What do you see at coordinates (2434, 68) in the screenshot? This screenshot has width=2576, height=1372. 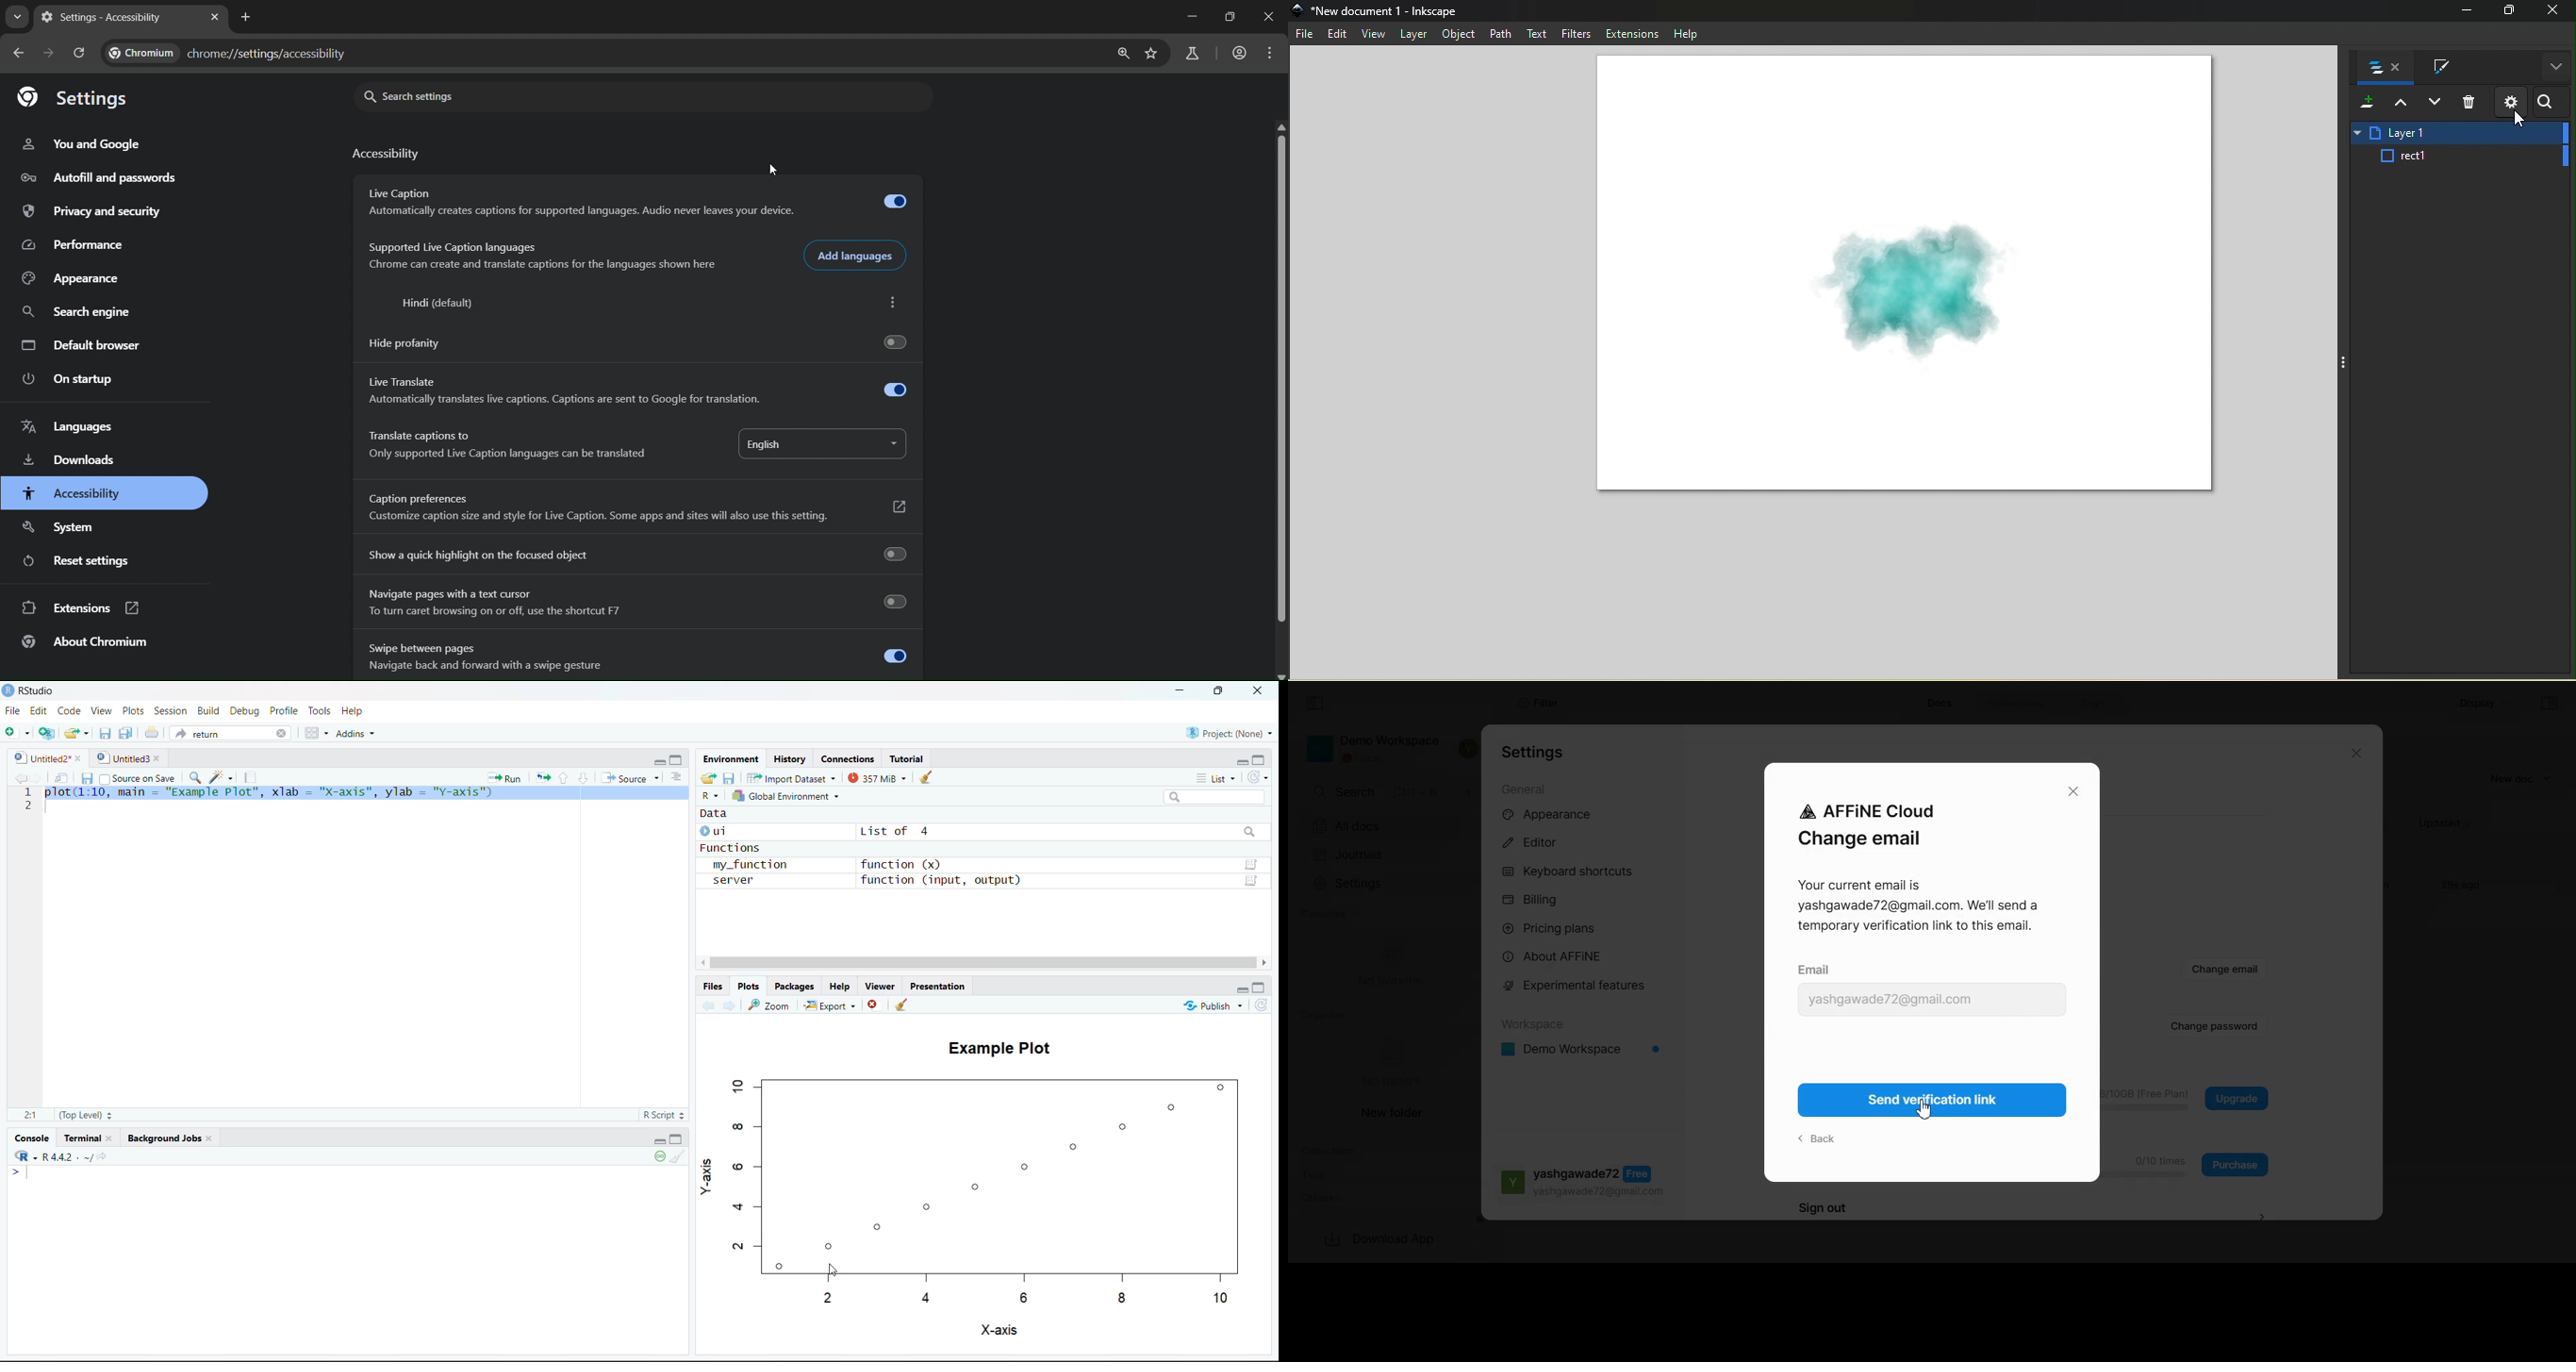 I see `Fill and stroke` at bounding box center [2434, 68].